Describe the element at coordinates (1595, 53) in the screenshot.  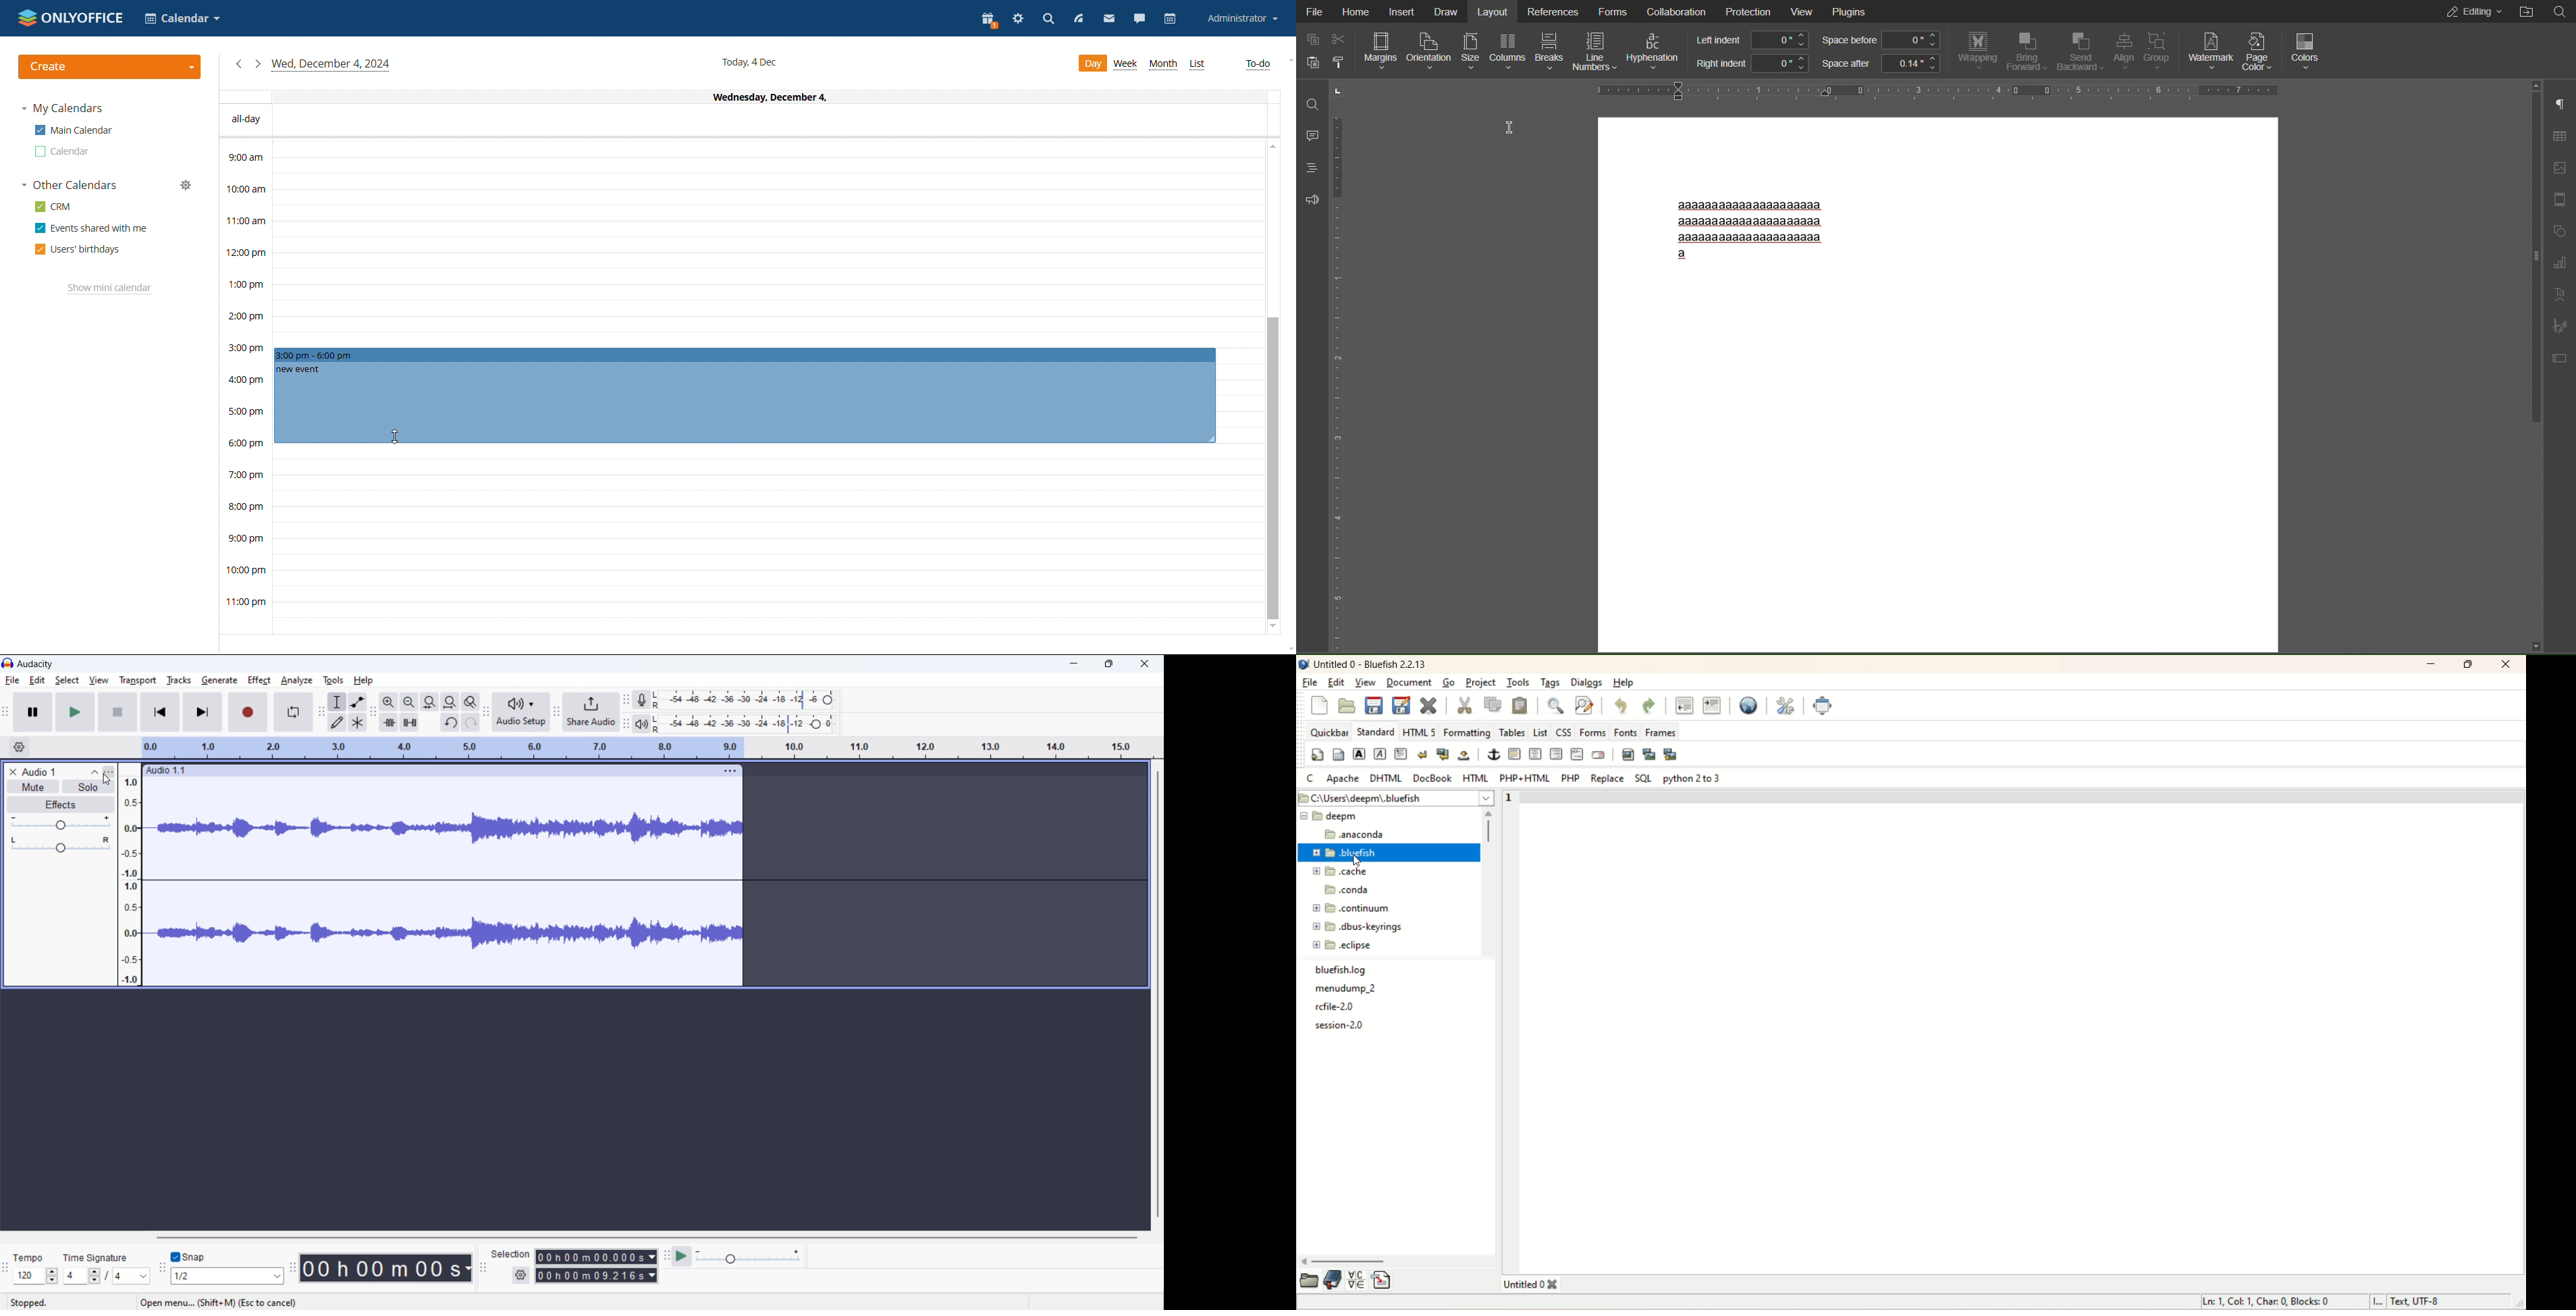
I see `Line Numbers` at that location.